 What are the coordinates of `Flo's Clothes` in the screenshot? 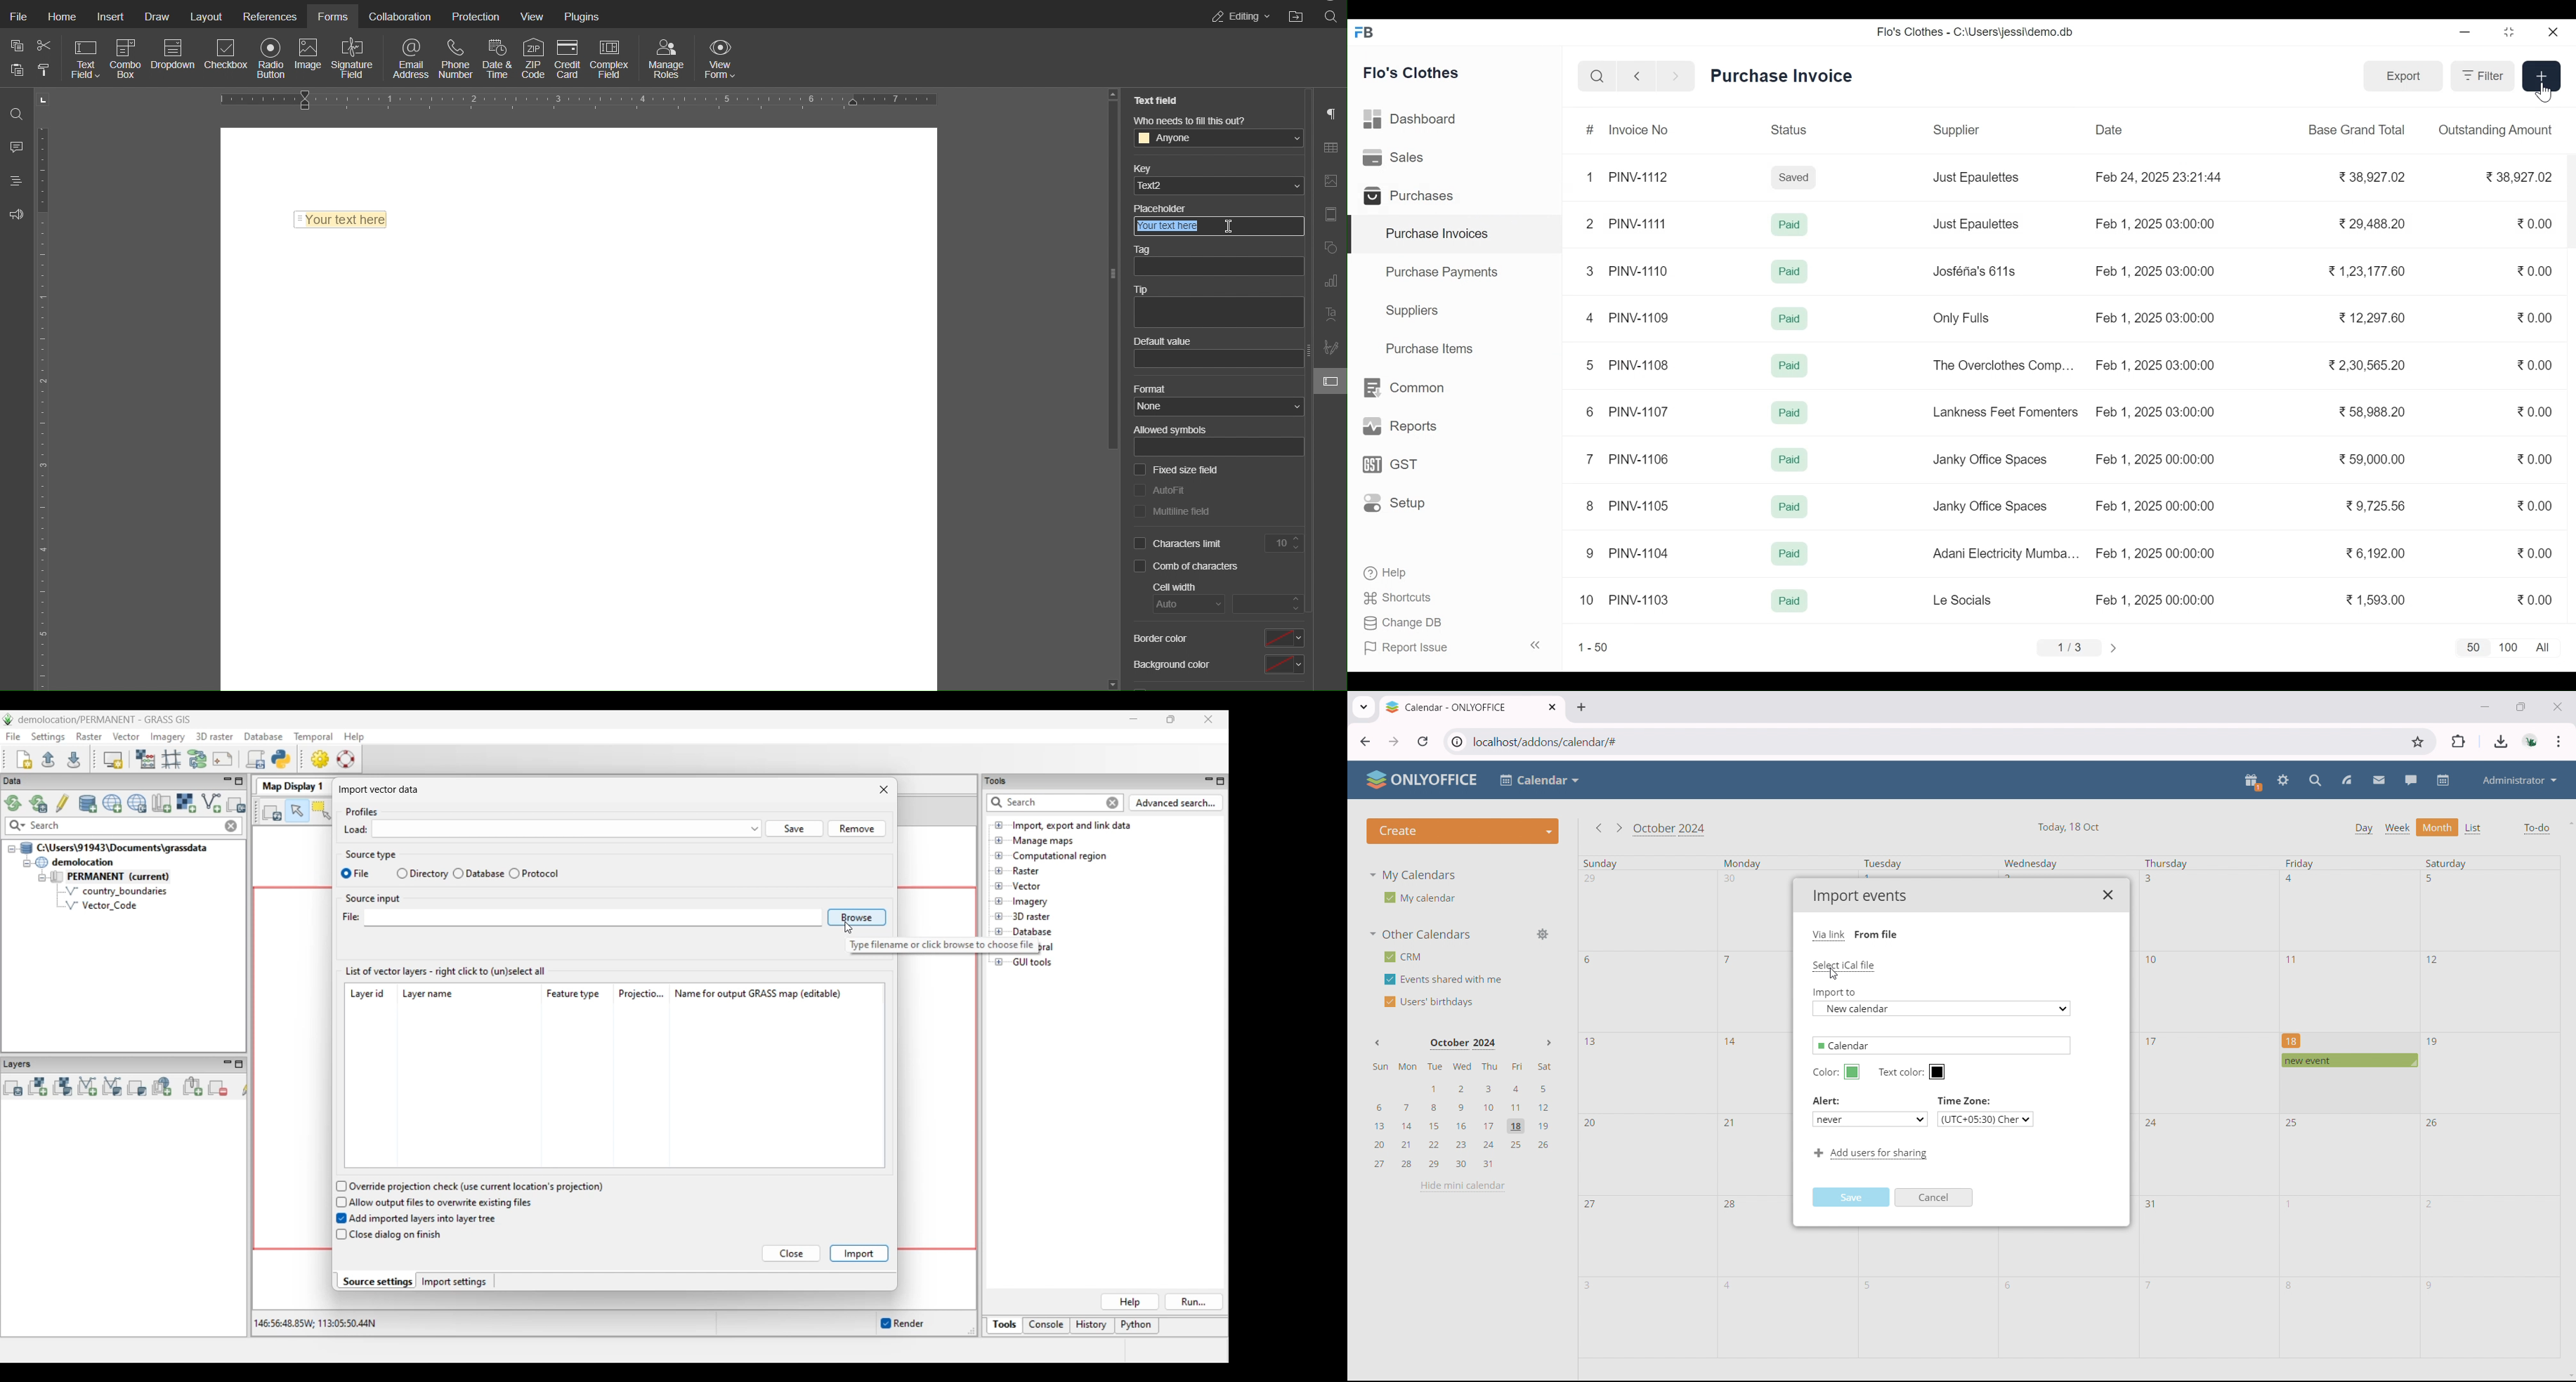 It's located at (1413, 72).